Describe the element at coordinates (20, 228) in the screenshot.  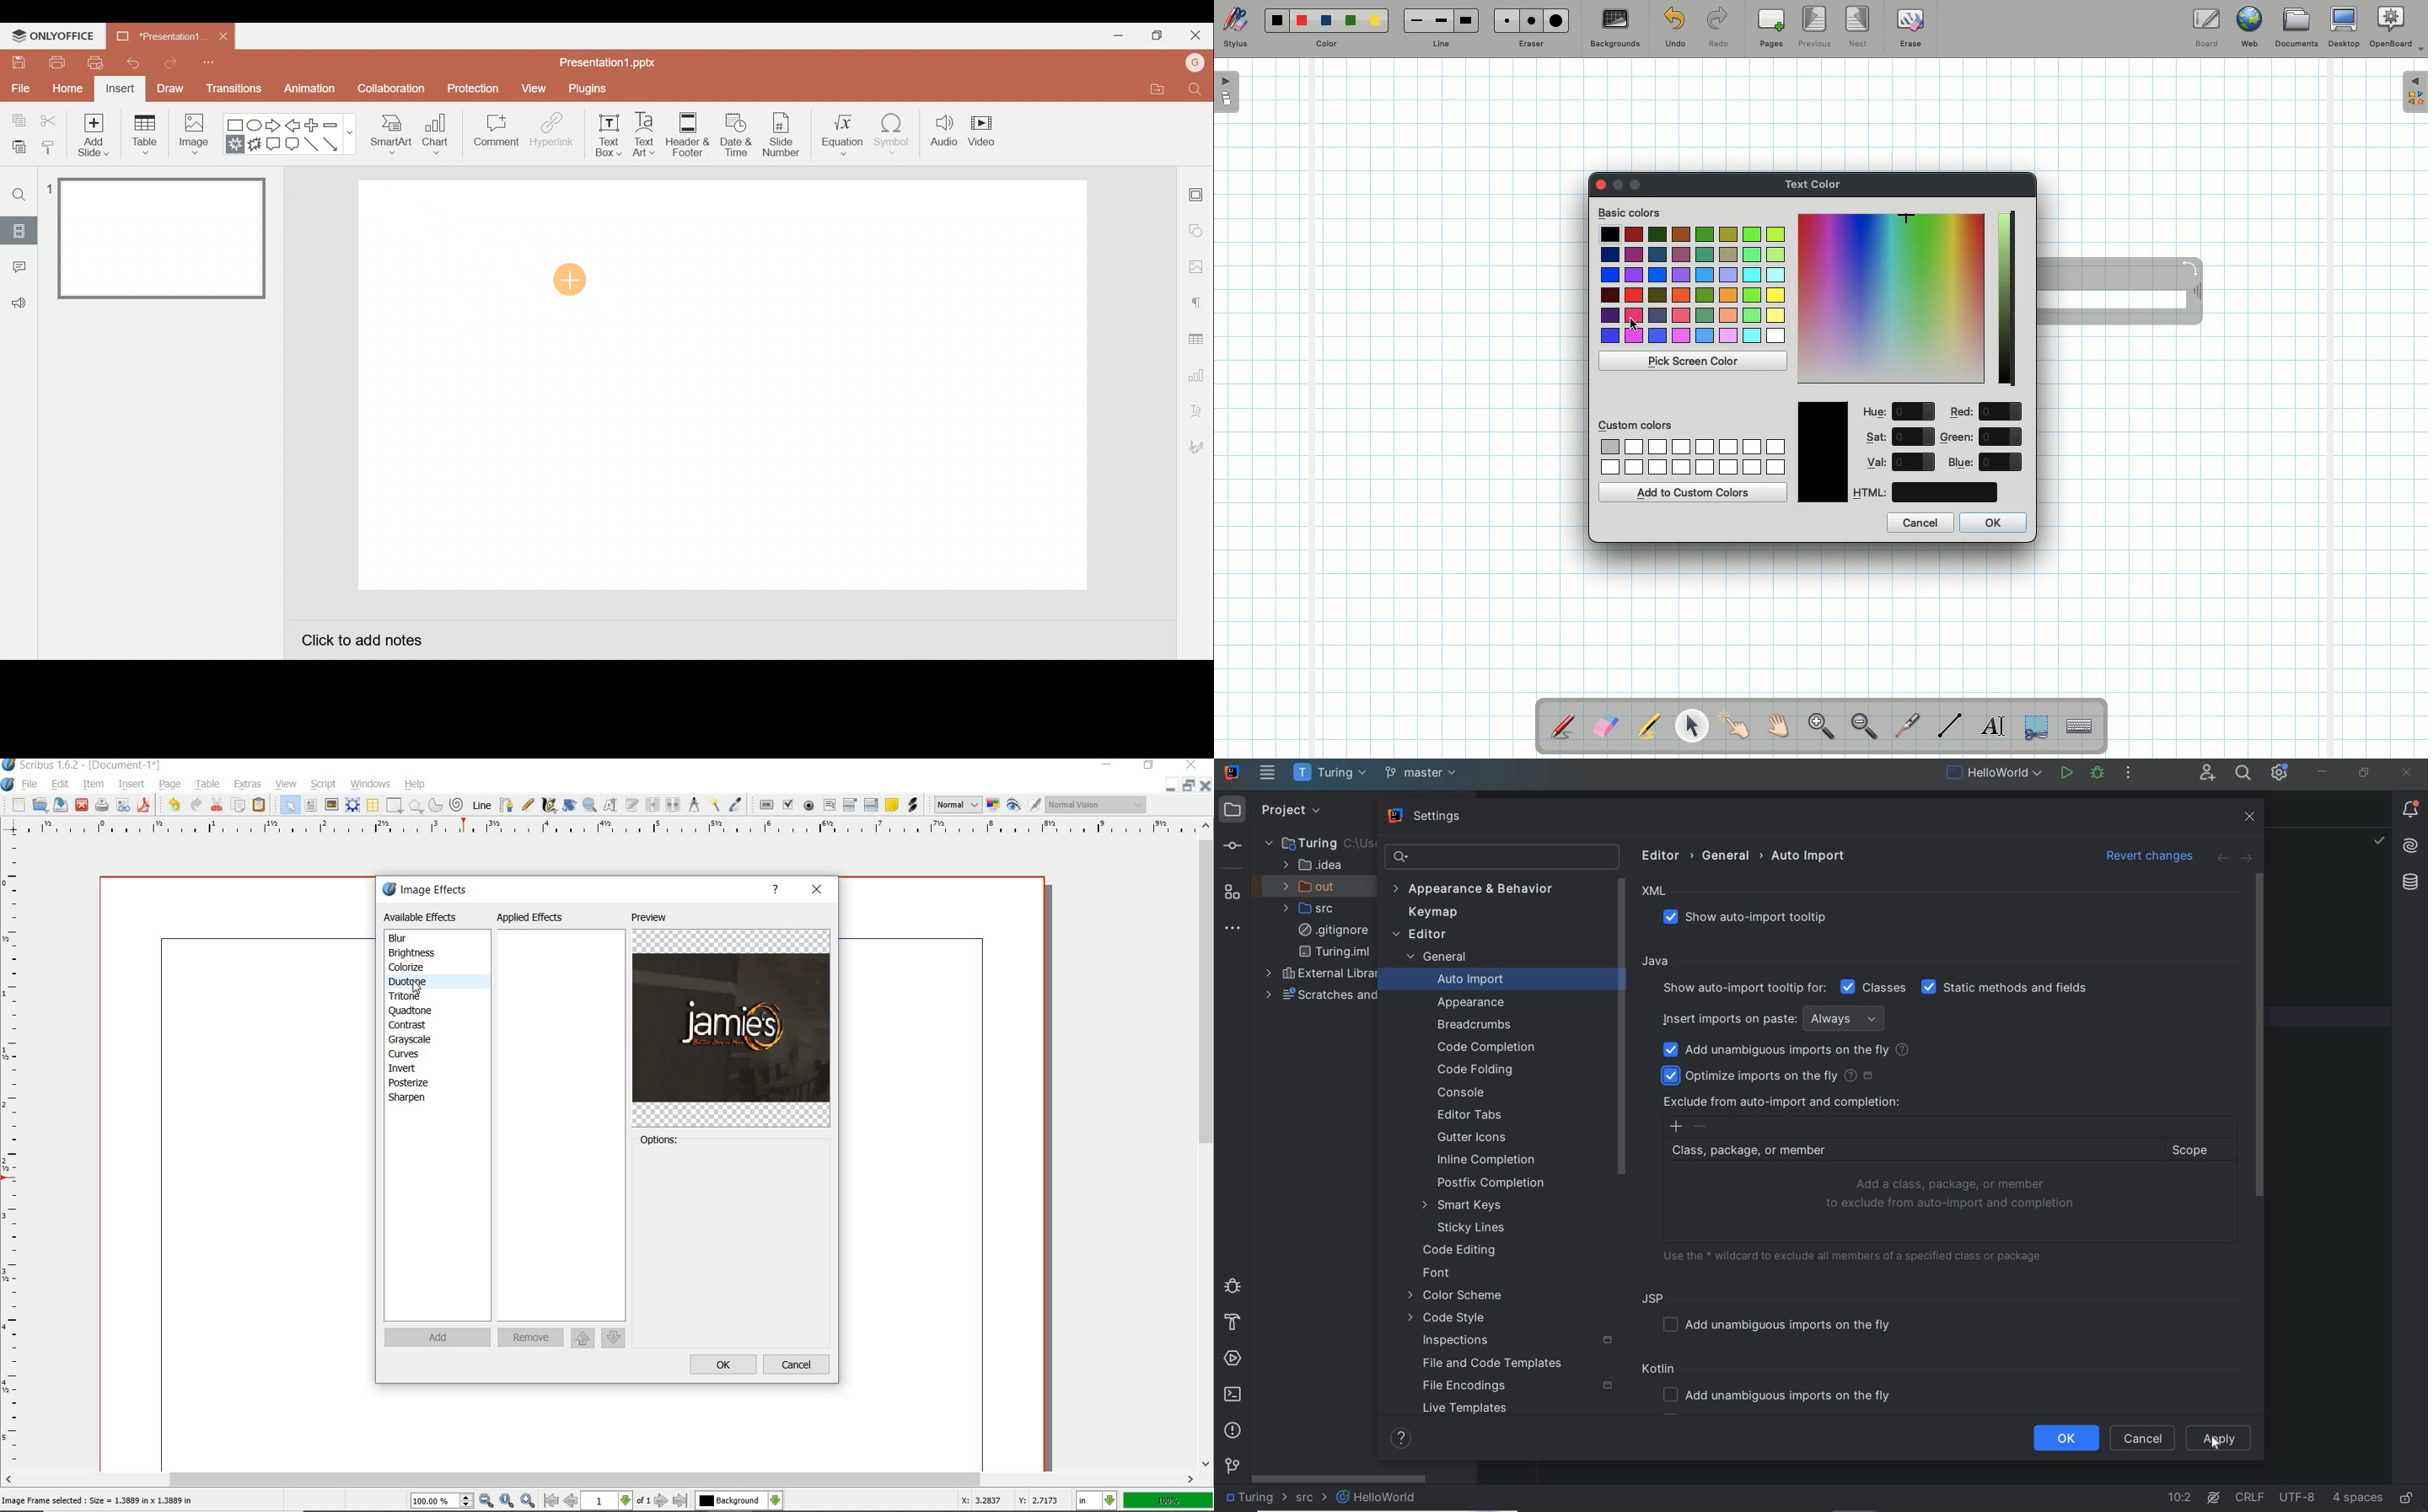
I see `Slides` at that location.